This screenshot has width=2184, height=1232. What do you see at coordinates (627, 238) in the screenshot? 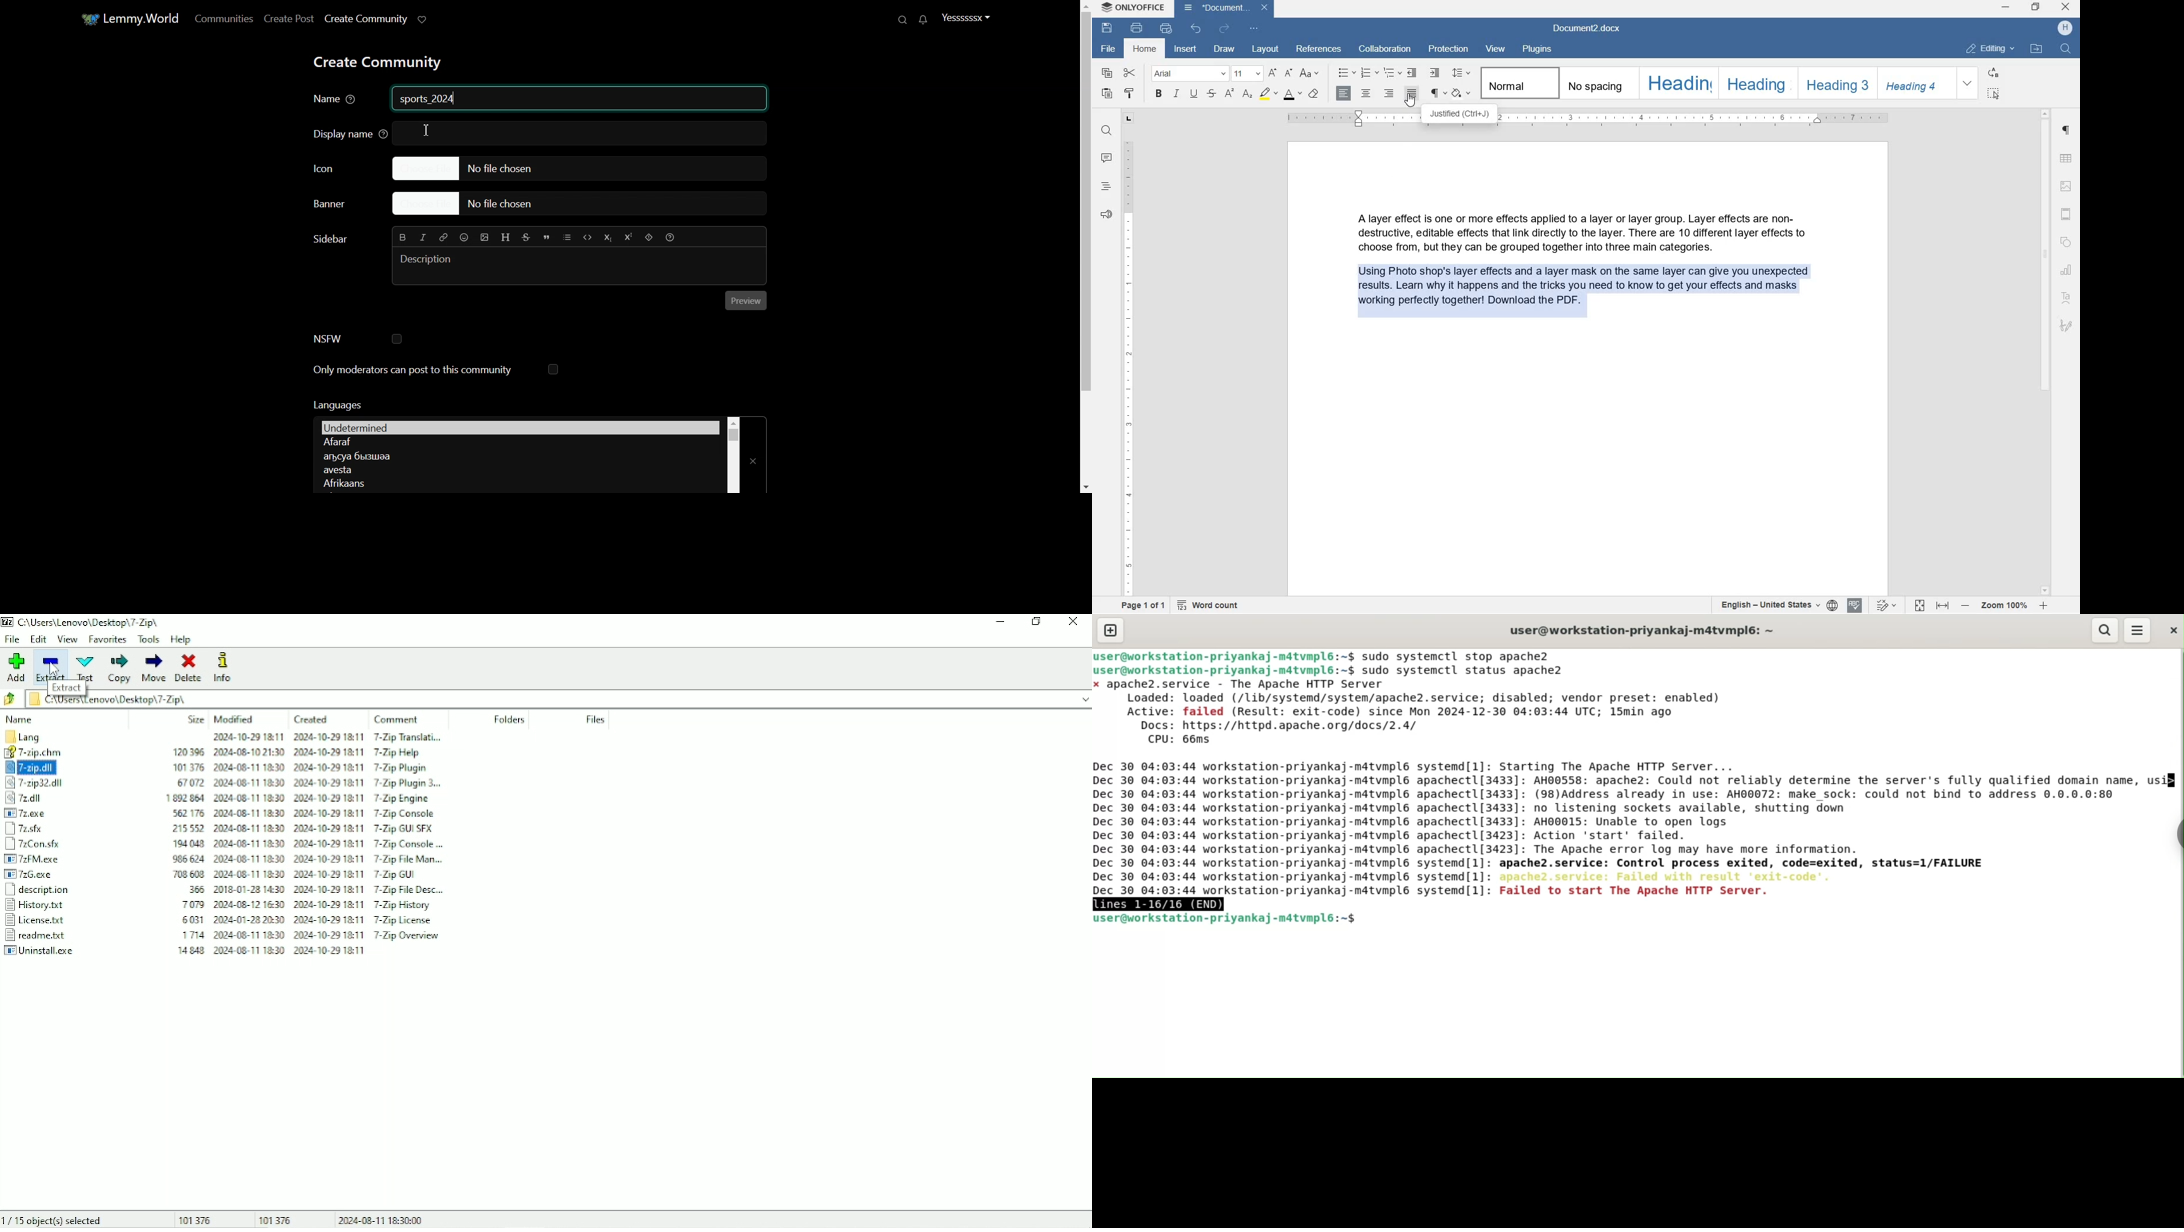
I see `Superscript` at bounding box center [627, 238].